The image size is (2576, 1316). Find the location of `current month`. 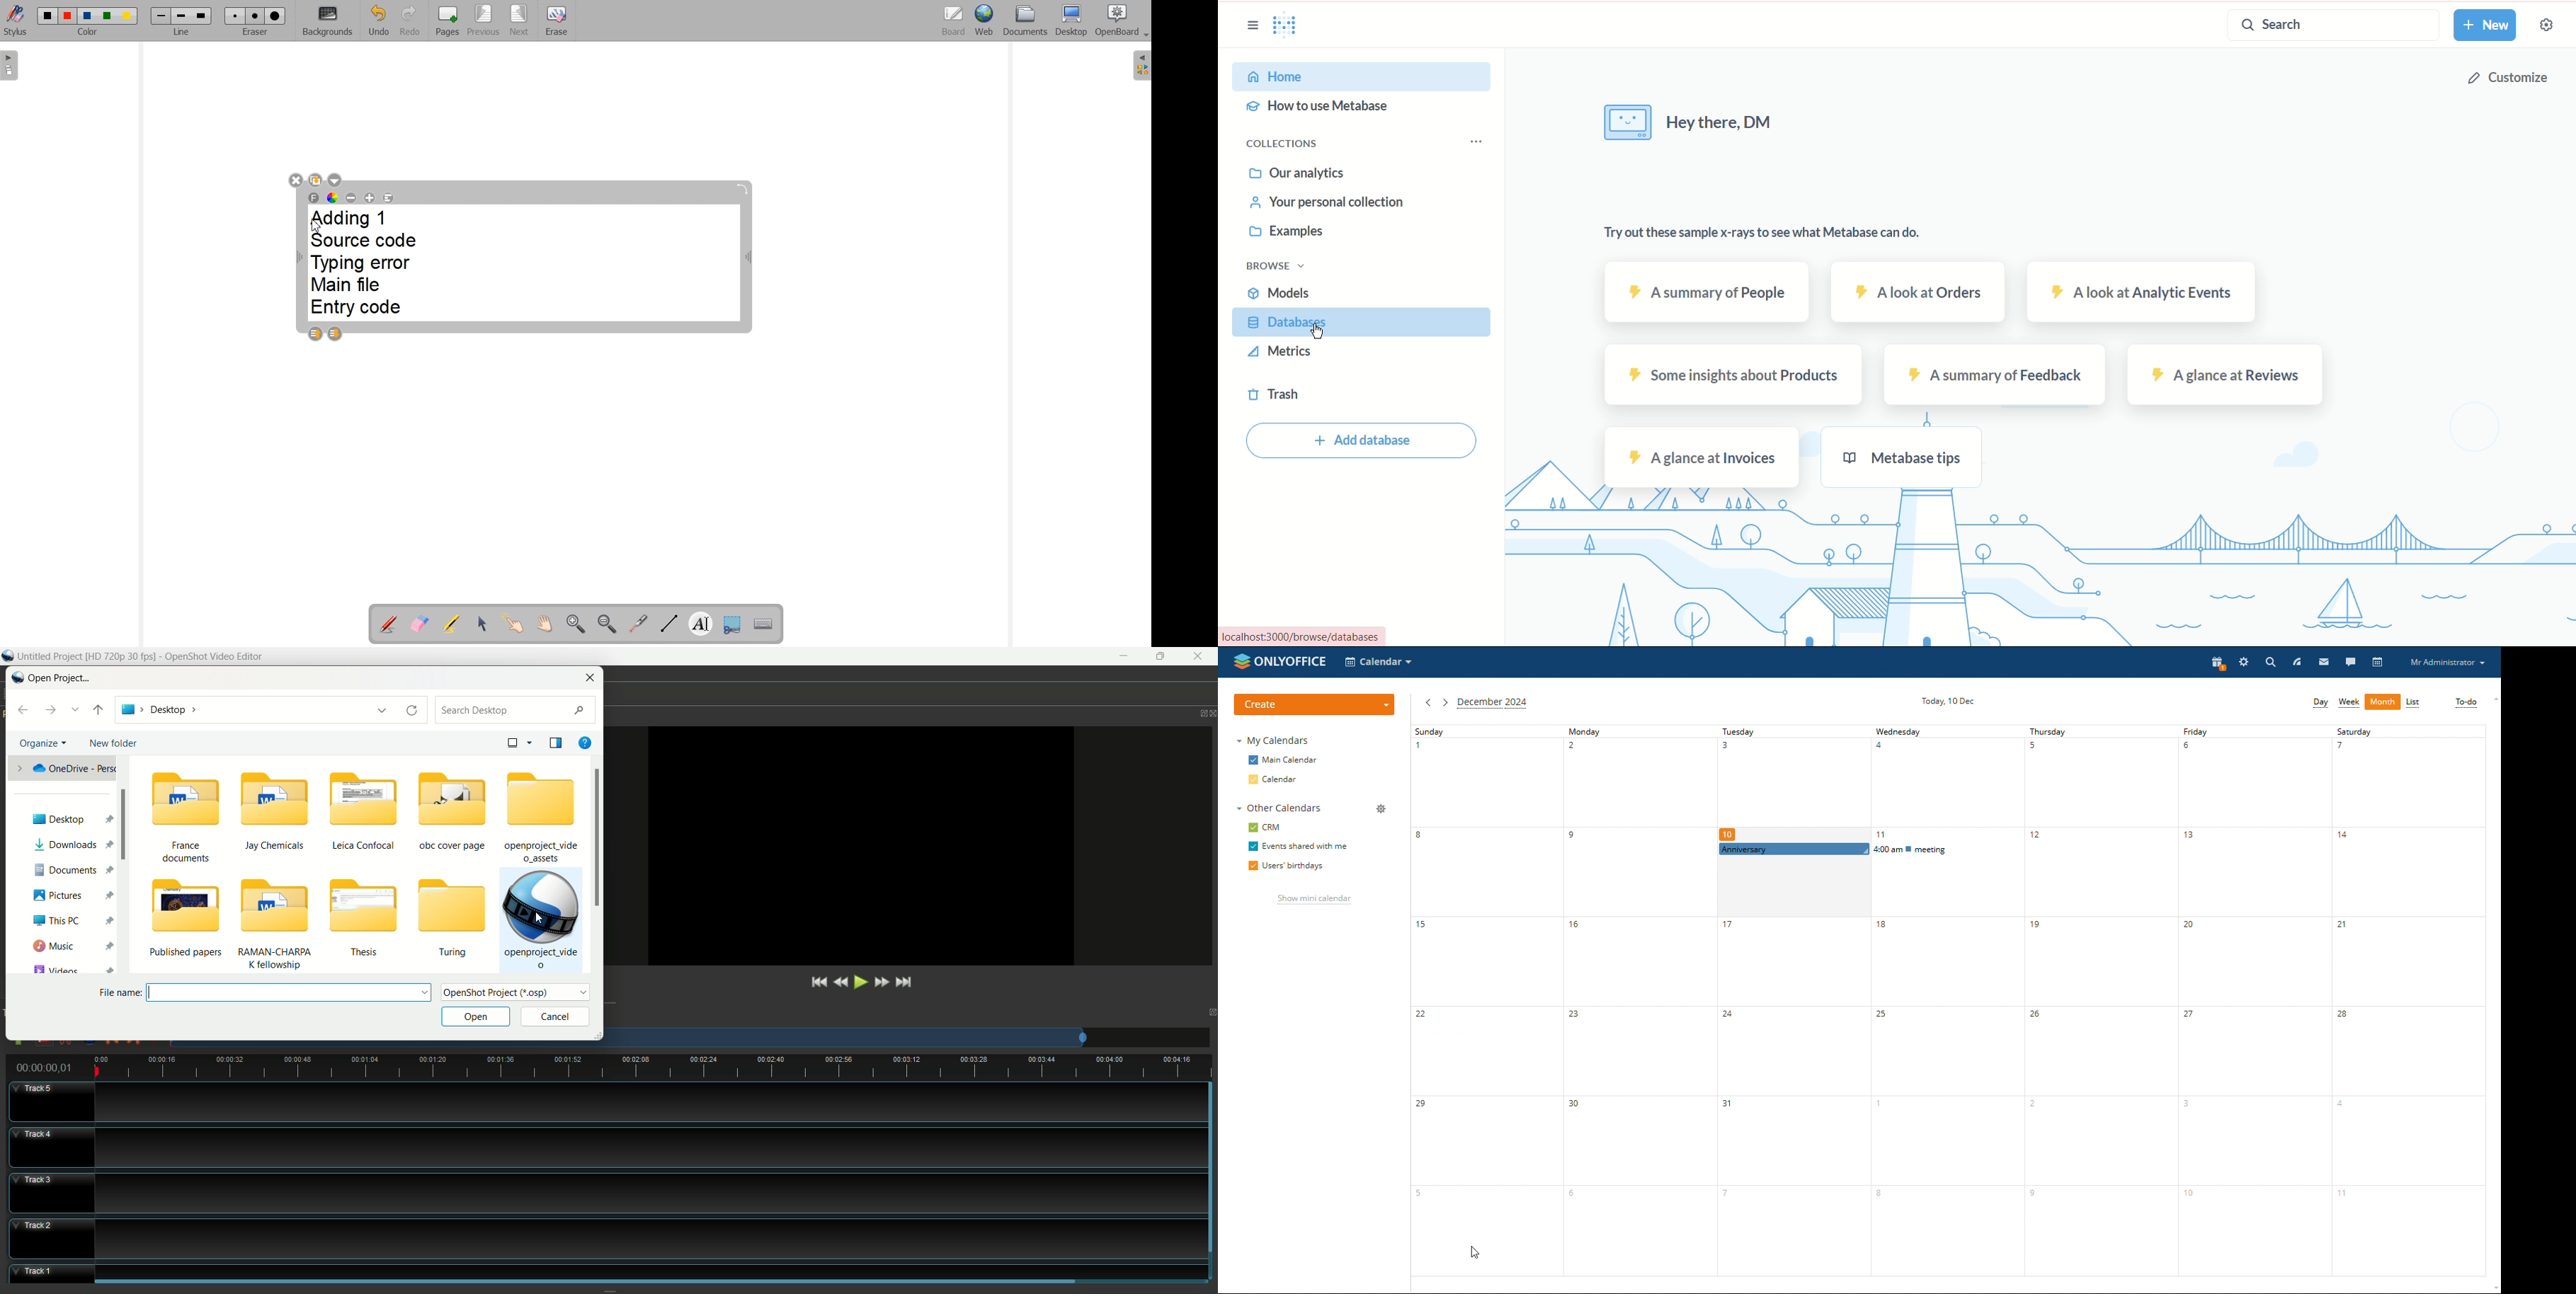

current month is located at coordinates (1493, 704).